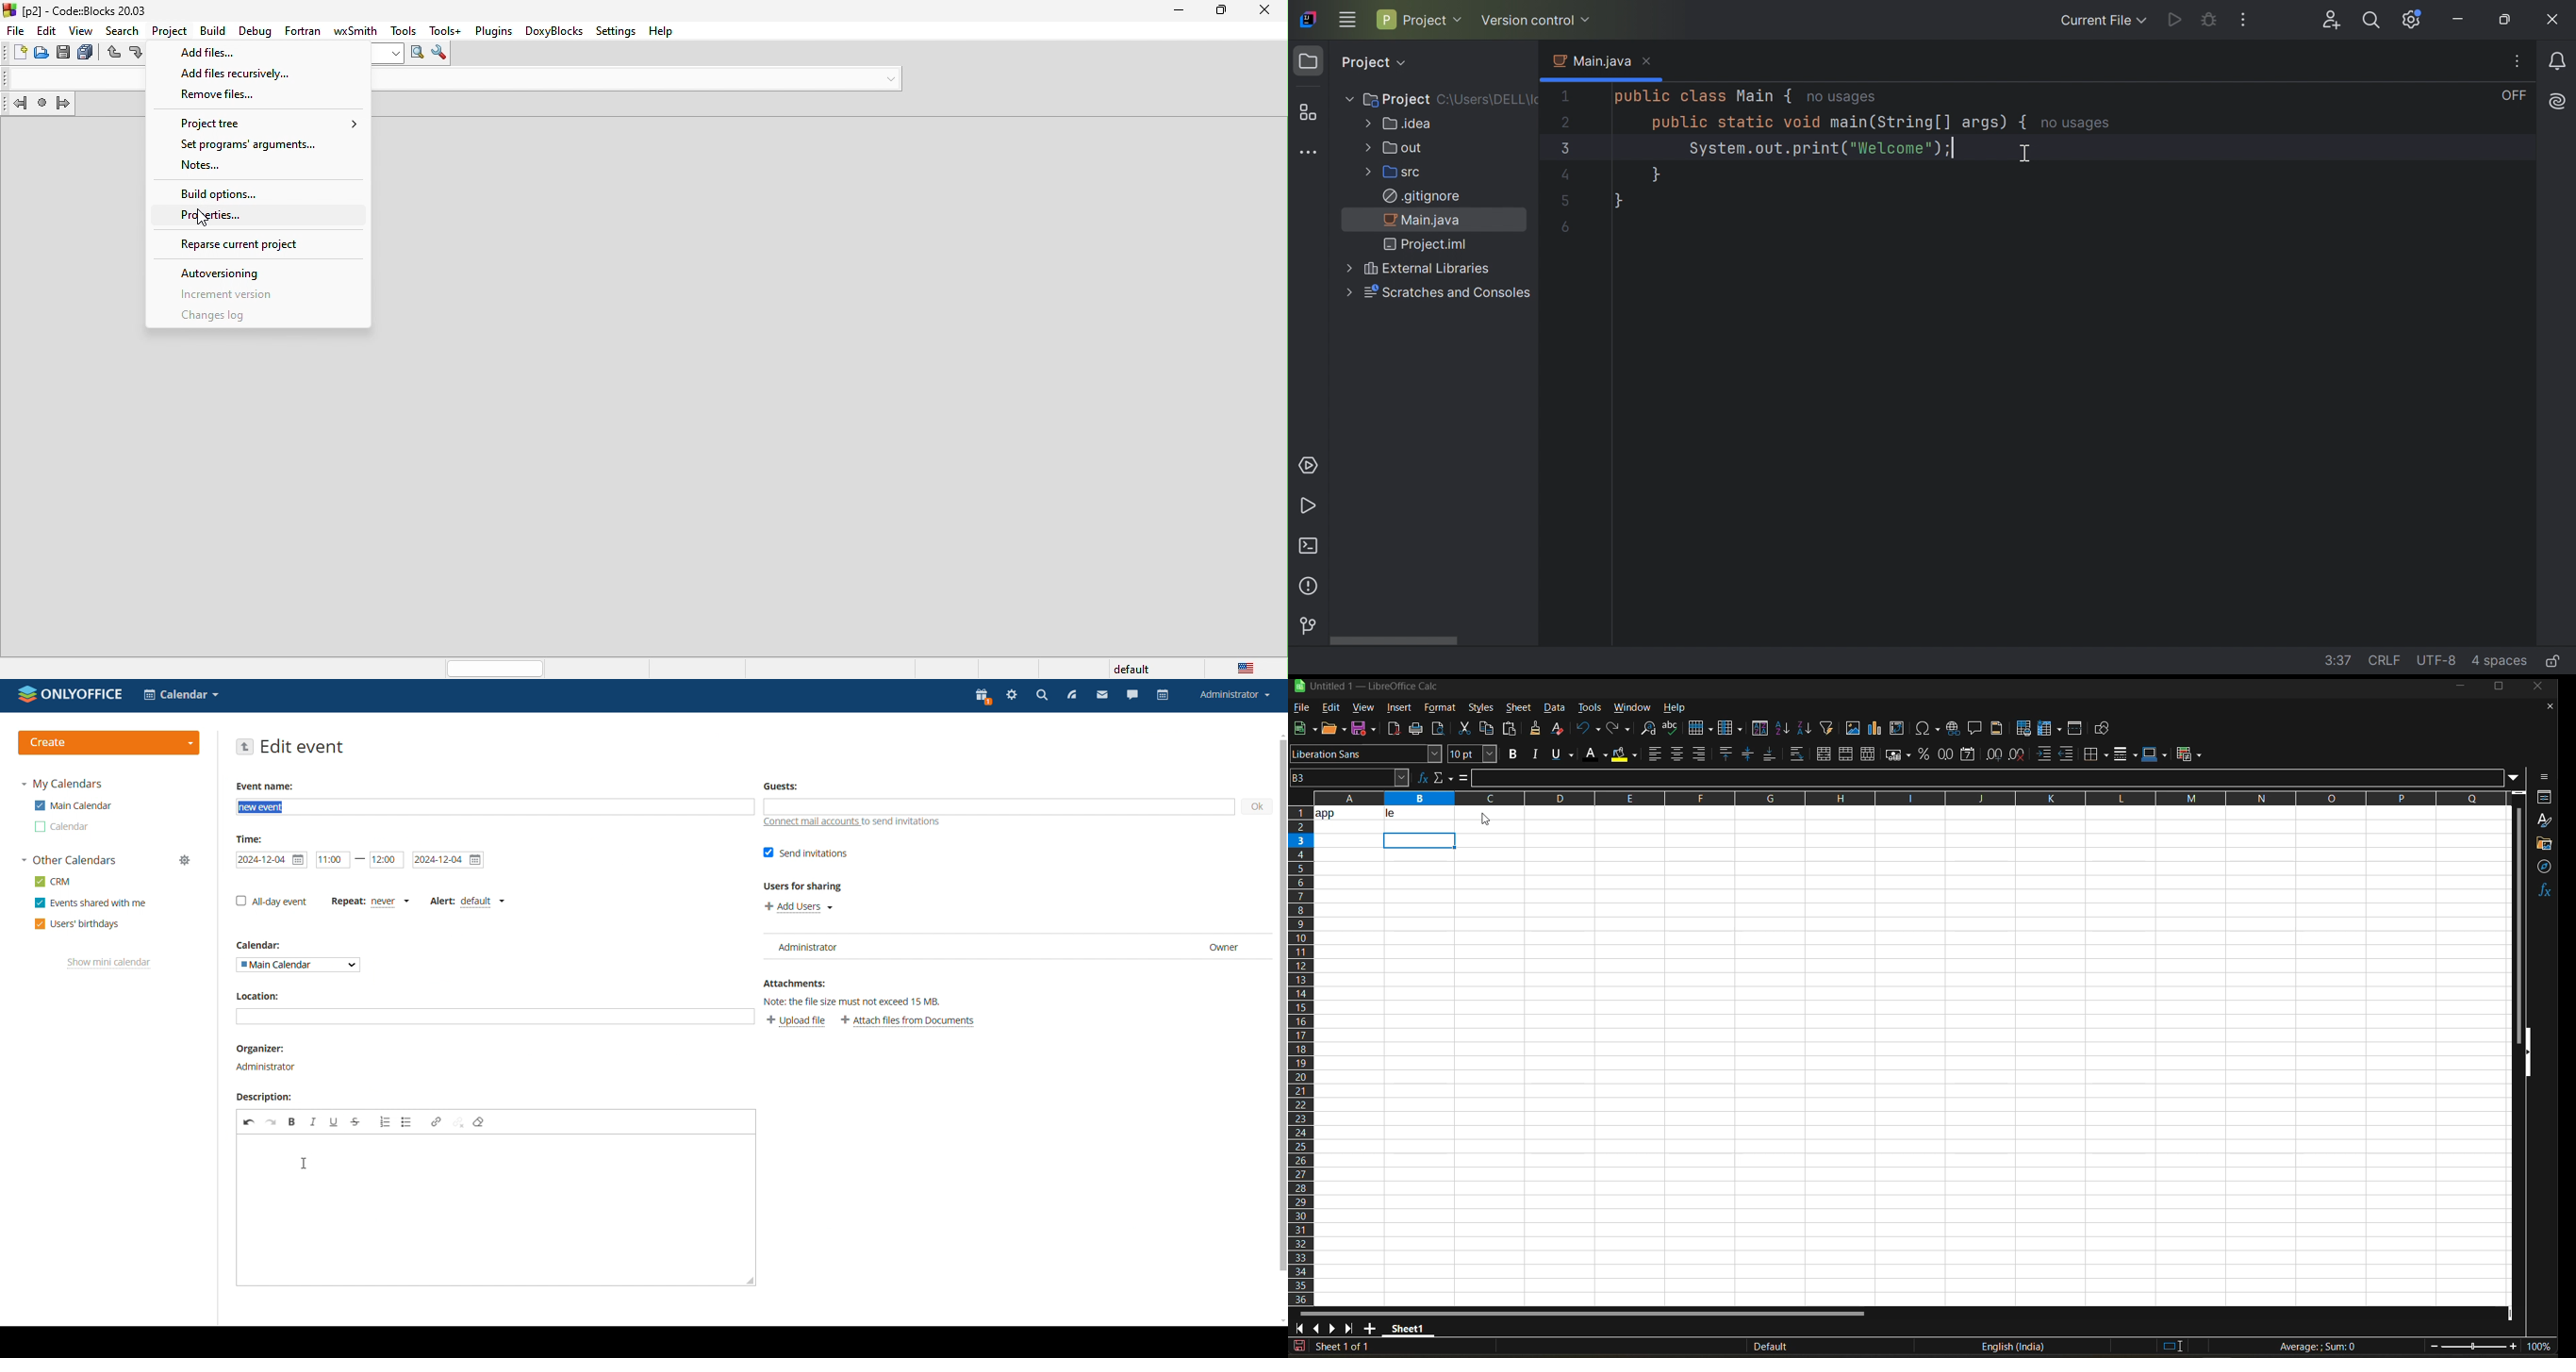 The height and width of the screenshot is (1372, 2576). Describe the element at coordinates (906, 823) in the screenshot. I see `to send invitations` at that location.